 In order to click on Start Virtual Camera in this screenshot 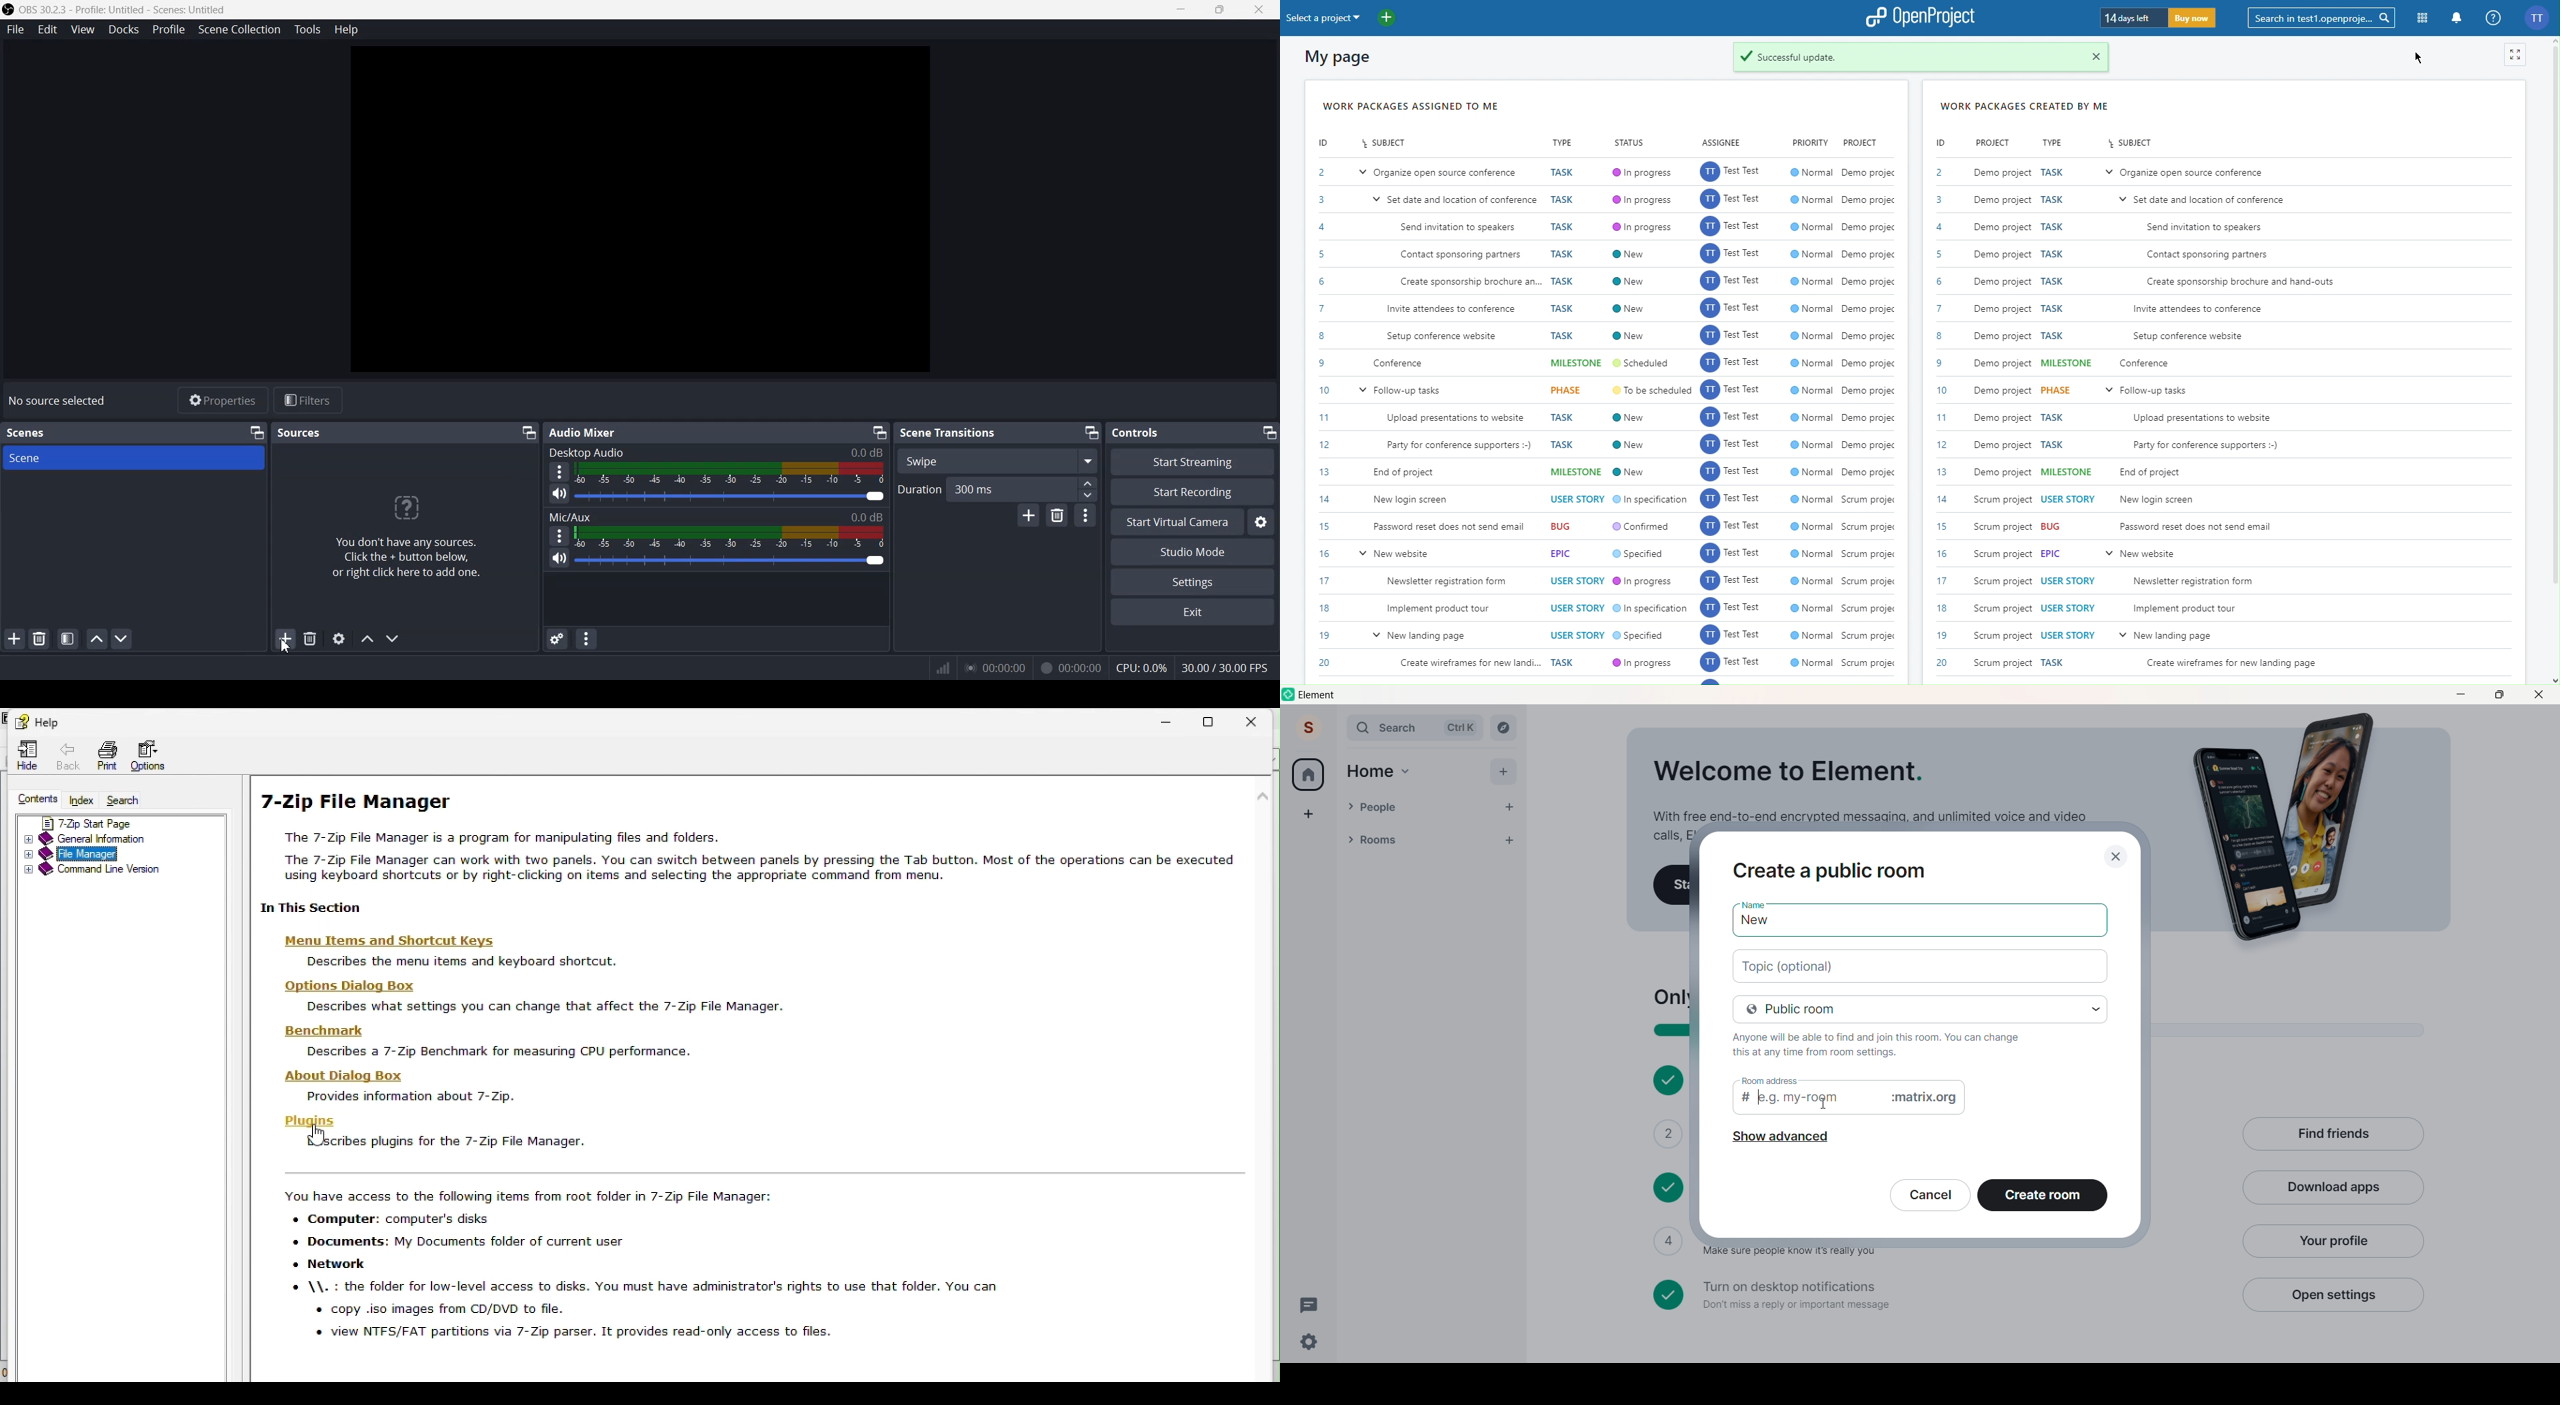, I will do `click(1177, 522)`.